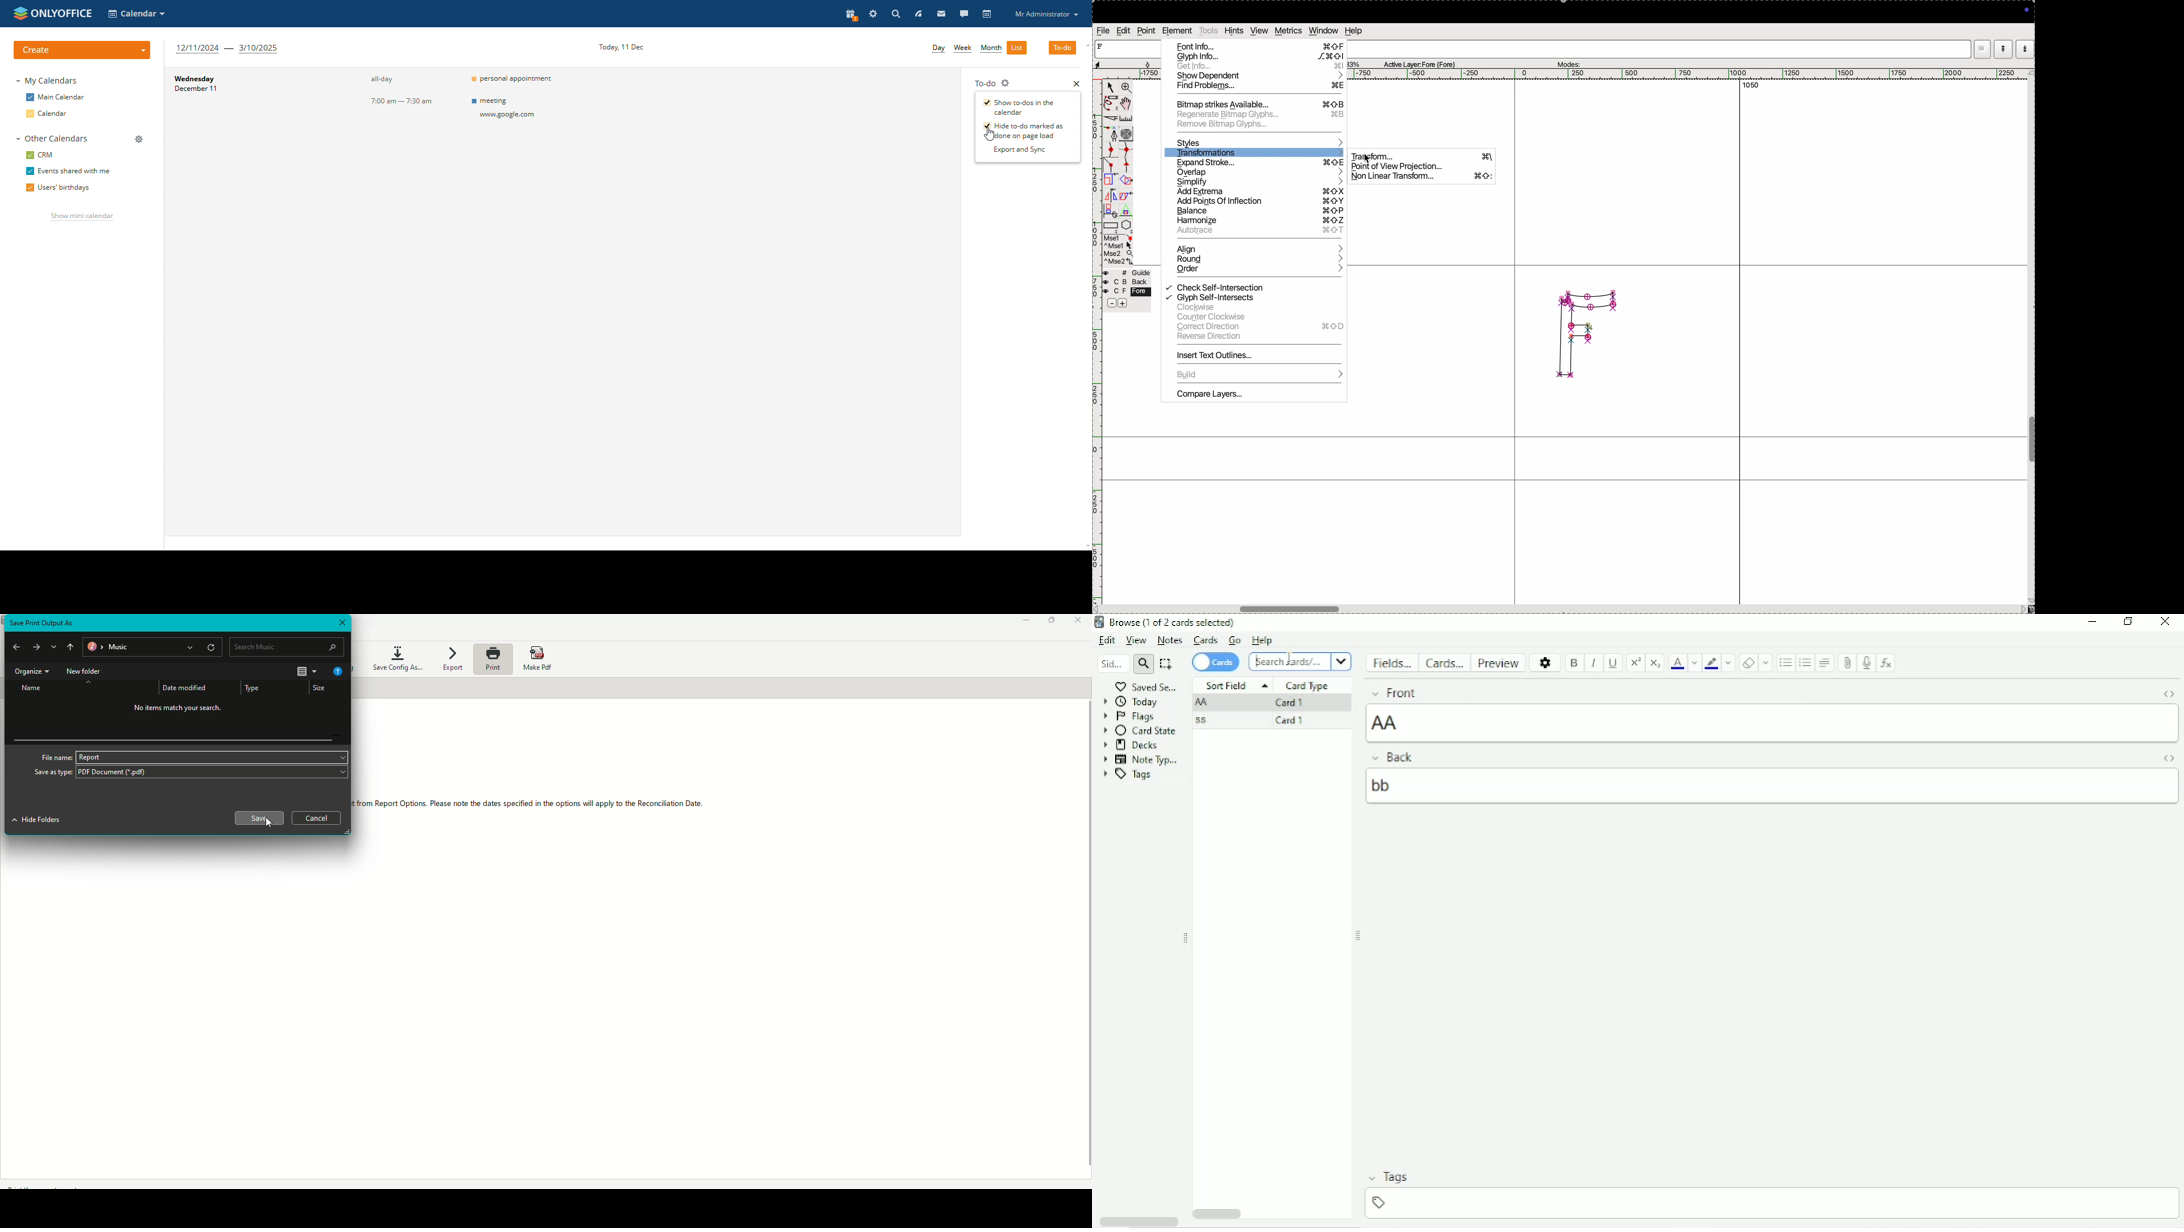  Describe the element at coordinates (530, 806) in the screenshot. I see `The reconcile report is designed to be similar to the formal reconciliation tool. Please select the account from report Options.Please note the dates specified in the options will apply to the reconciliation data` at that location.